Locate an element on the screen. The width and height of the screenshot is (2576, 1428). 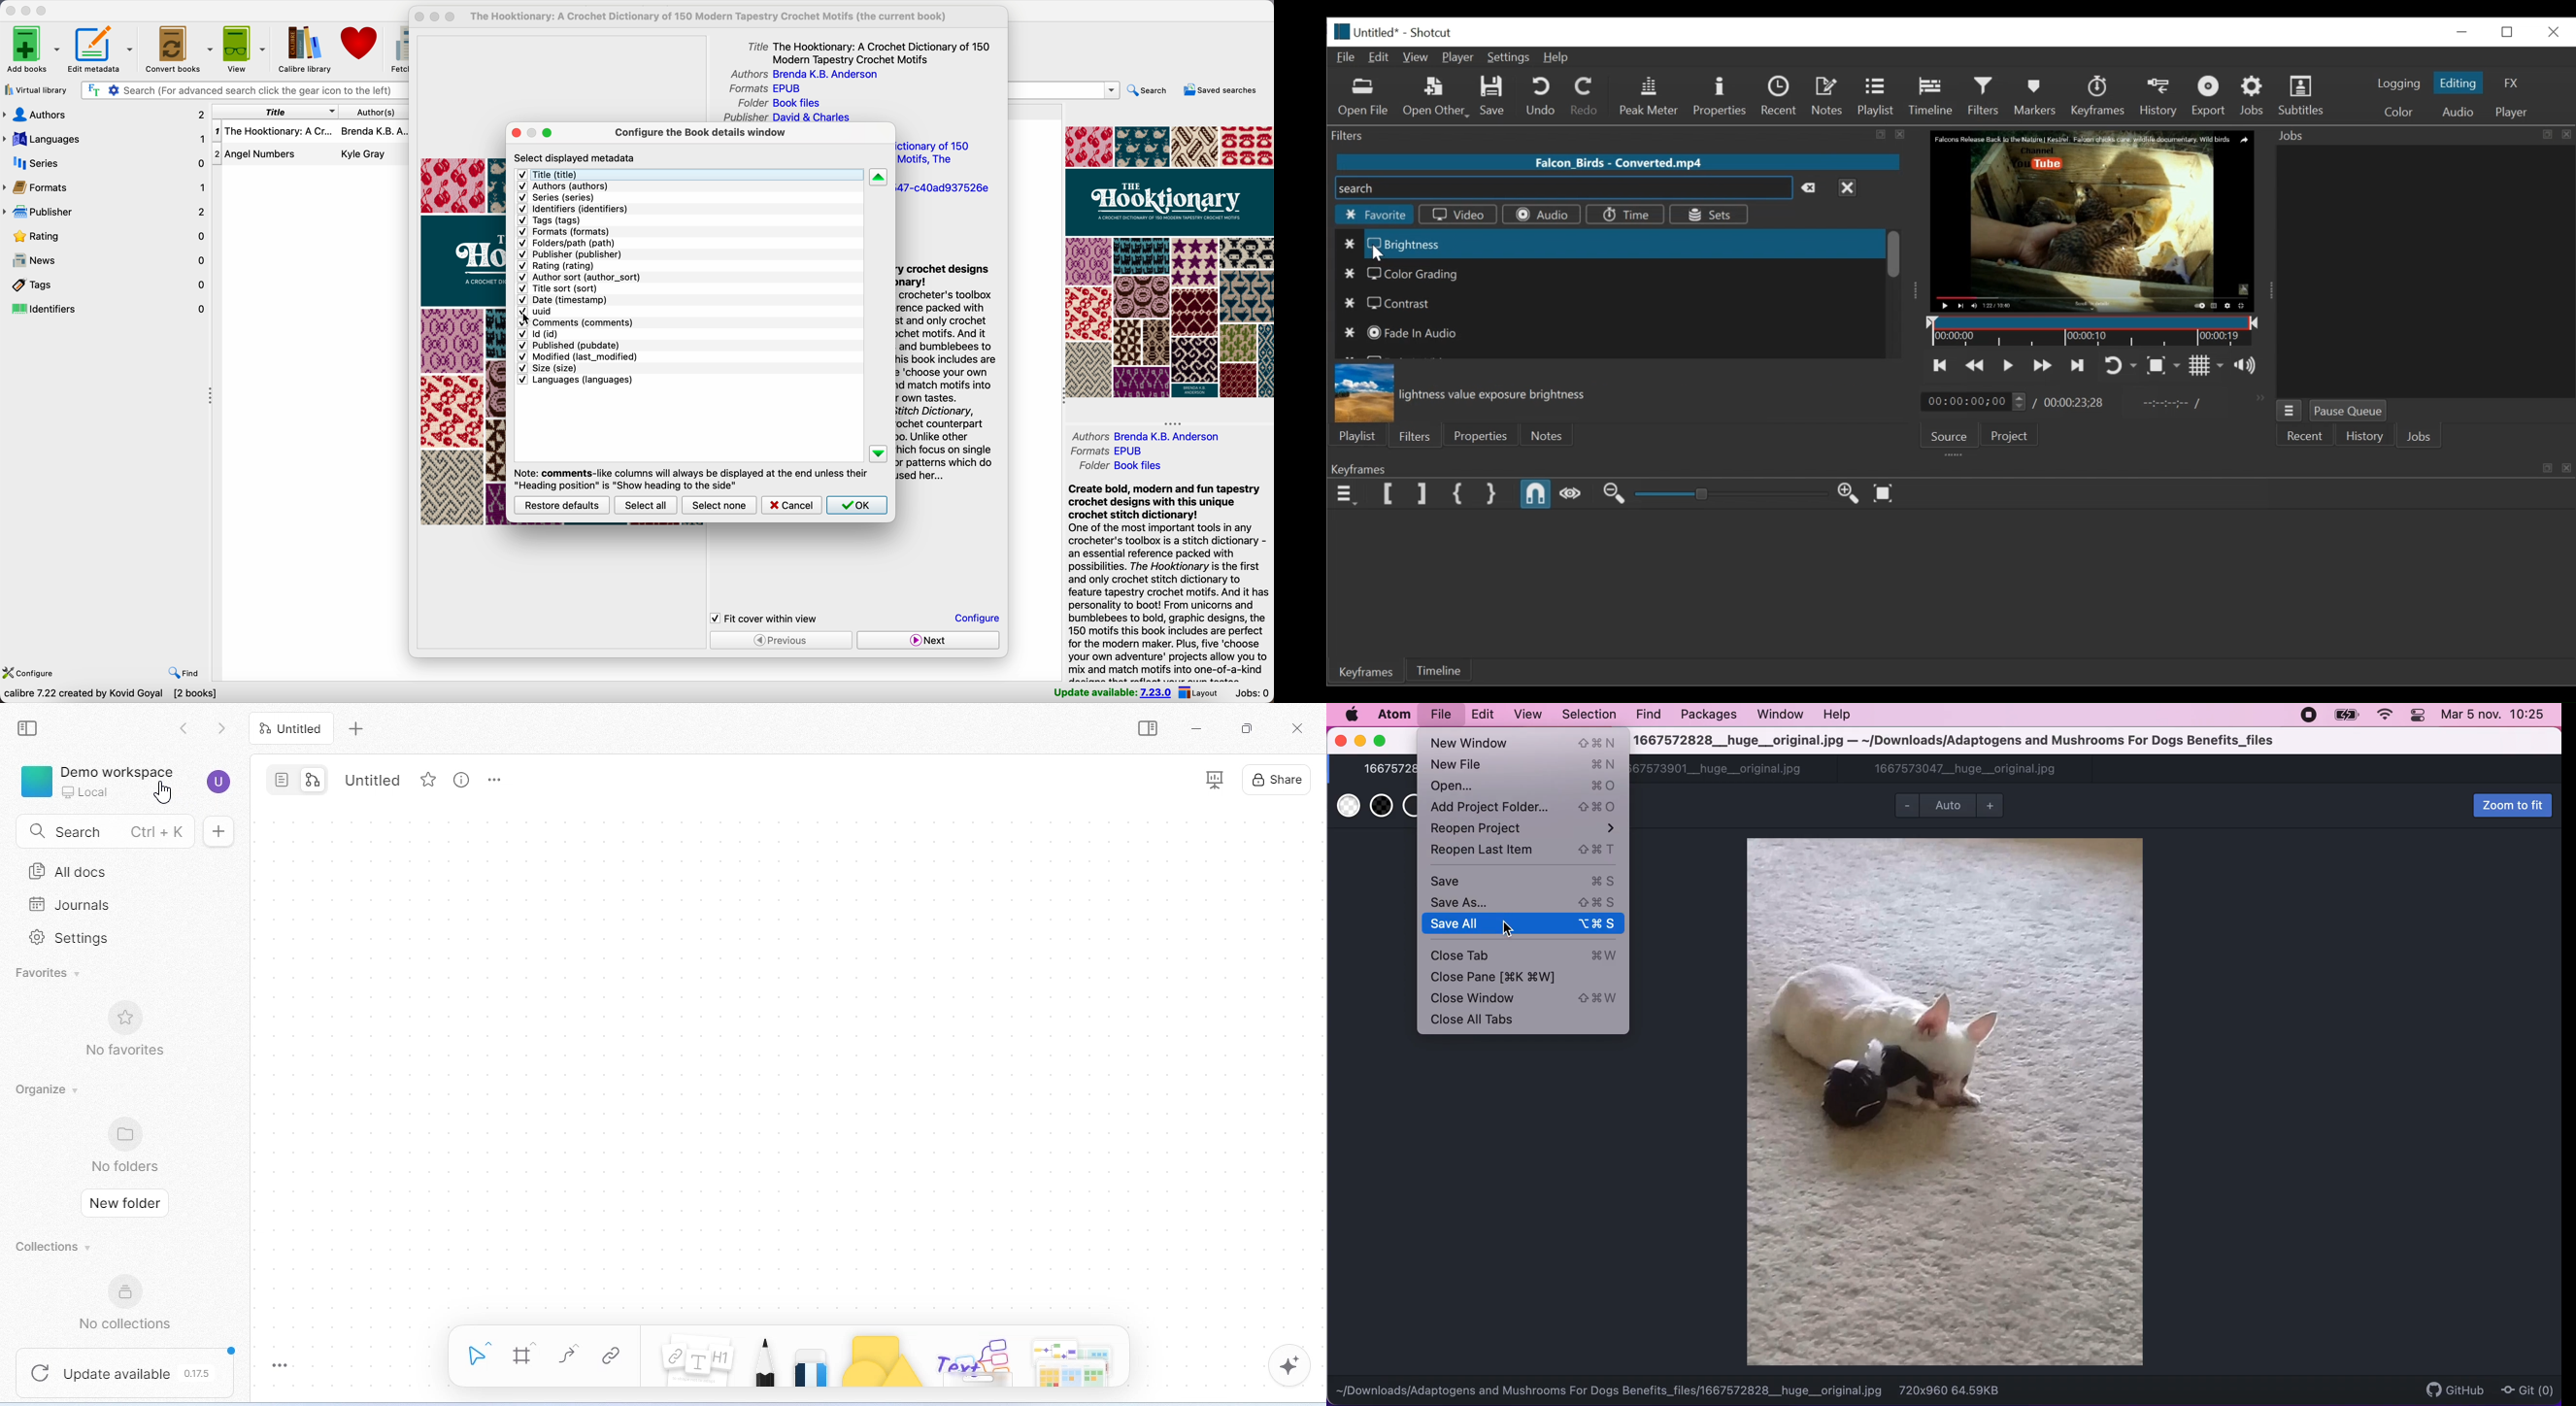
Export is located at coordinates (2210, 96).